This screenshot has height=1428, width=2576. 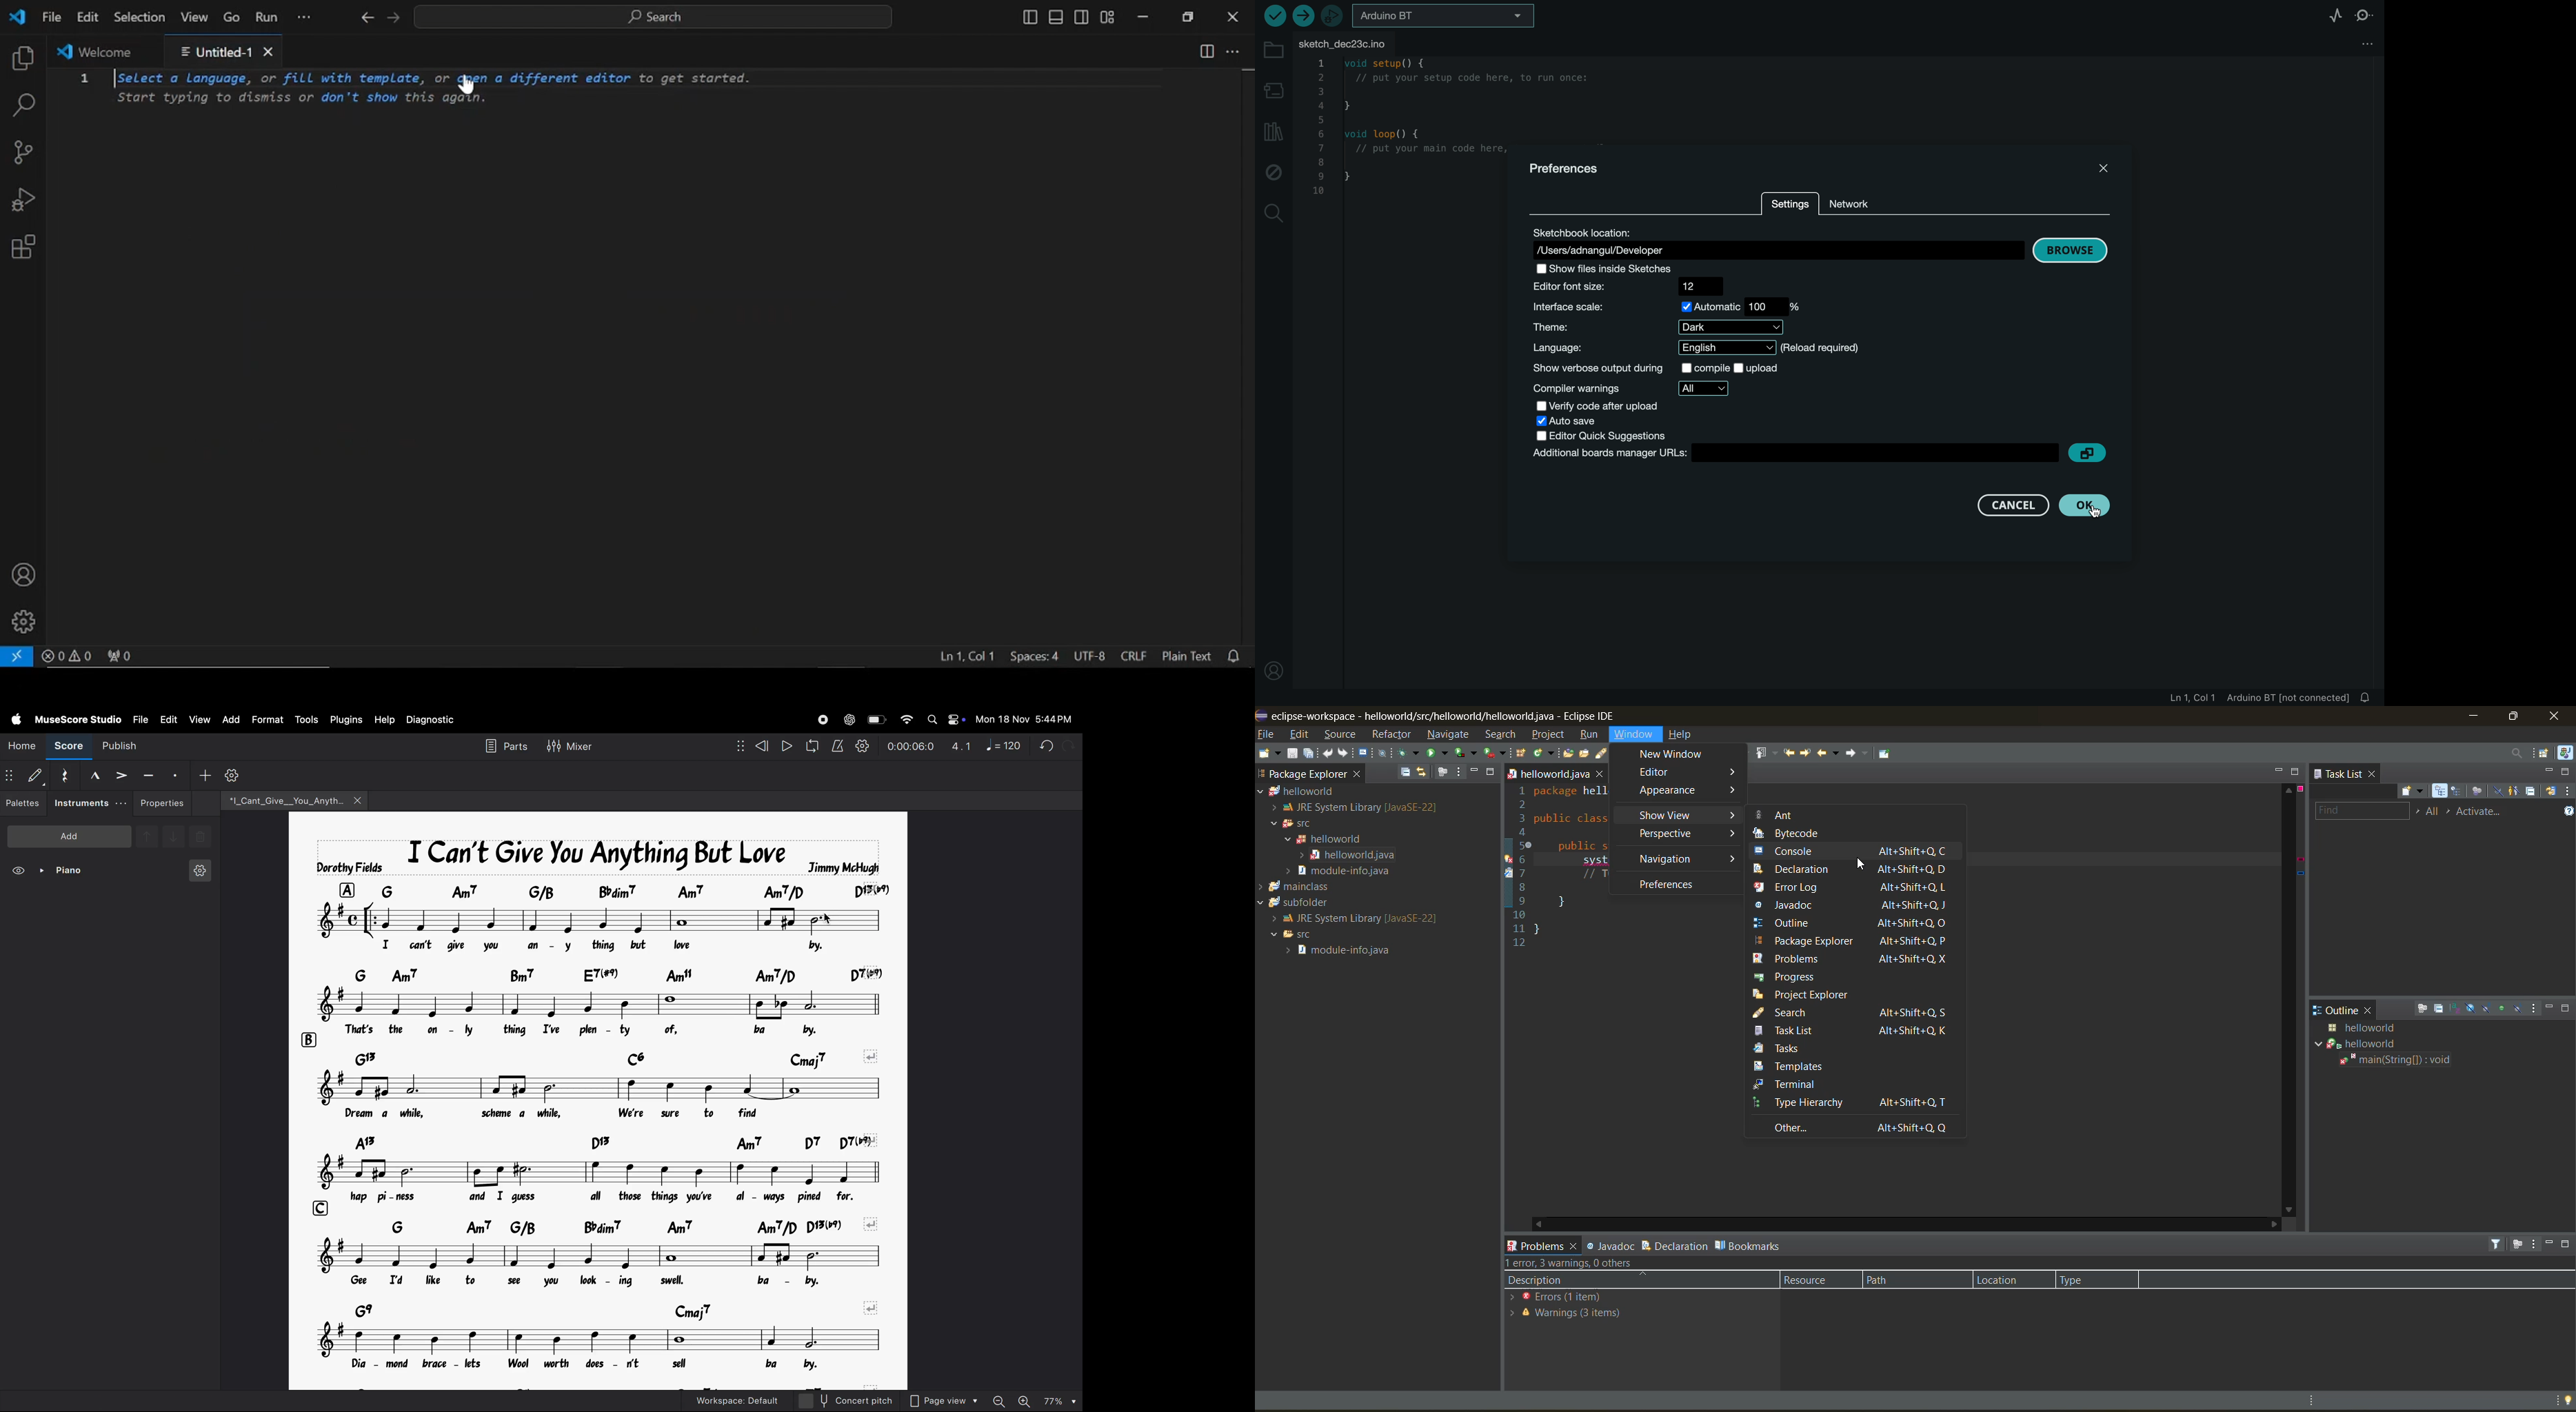 I want to click on more options, so click(x=305, y=18).